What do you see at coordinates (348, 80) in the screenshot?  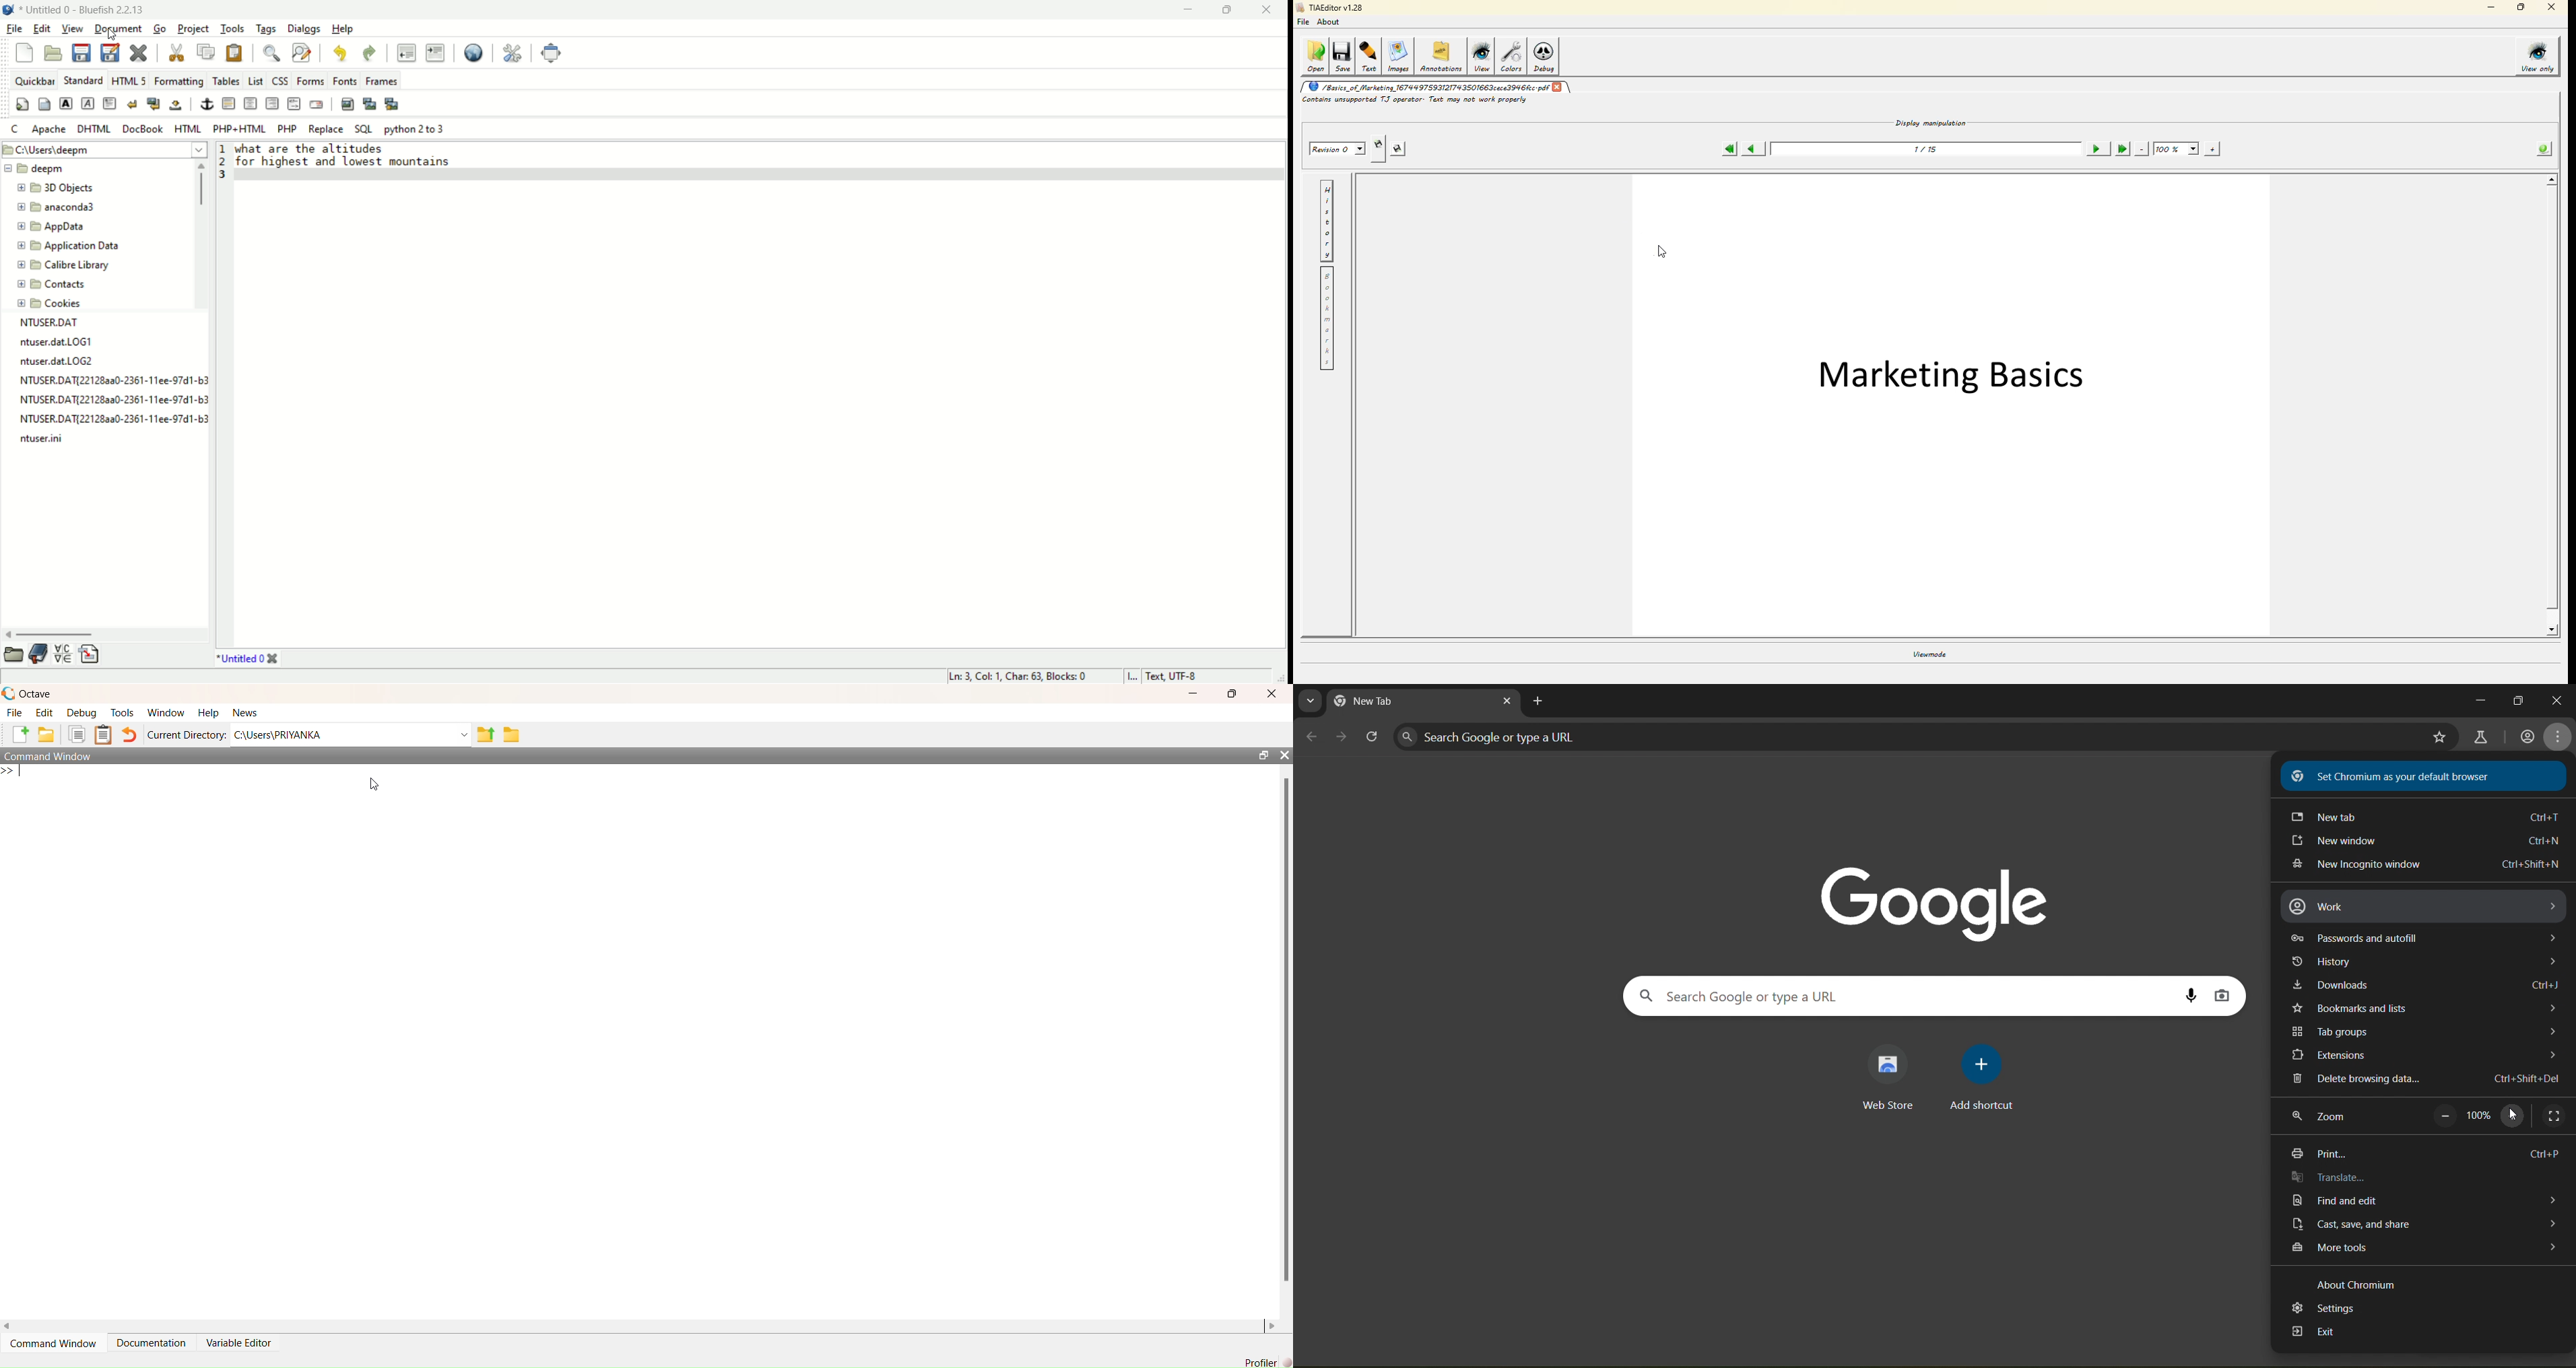 I see `fonts` at bounding box center [348, 80].